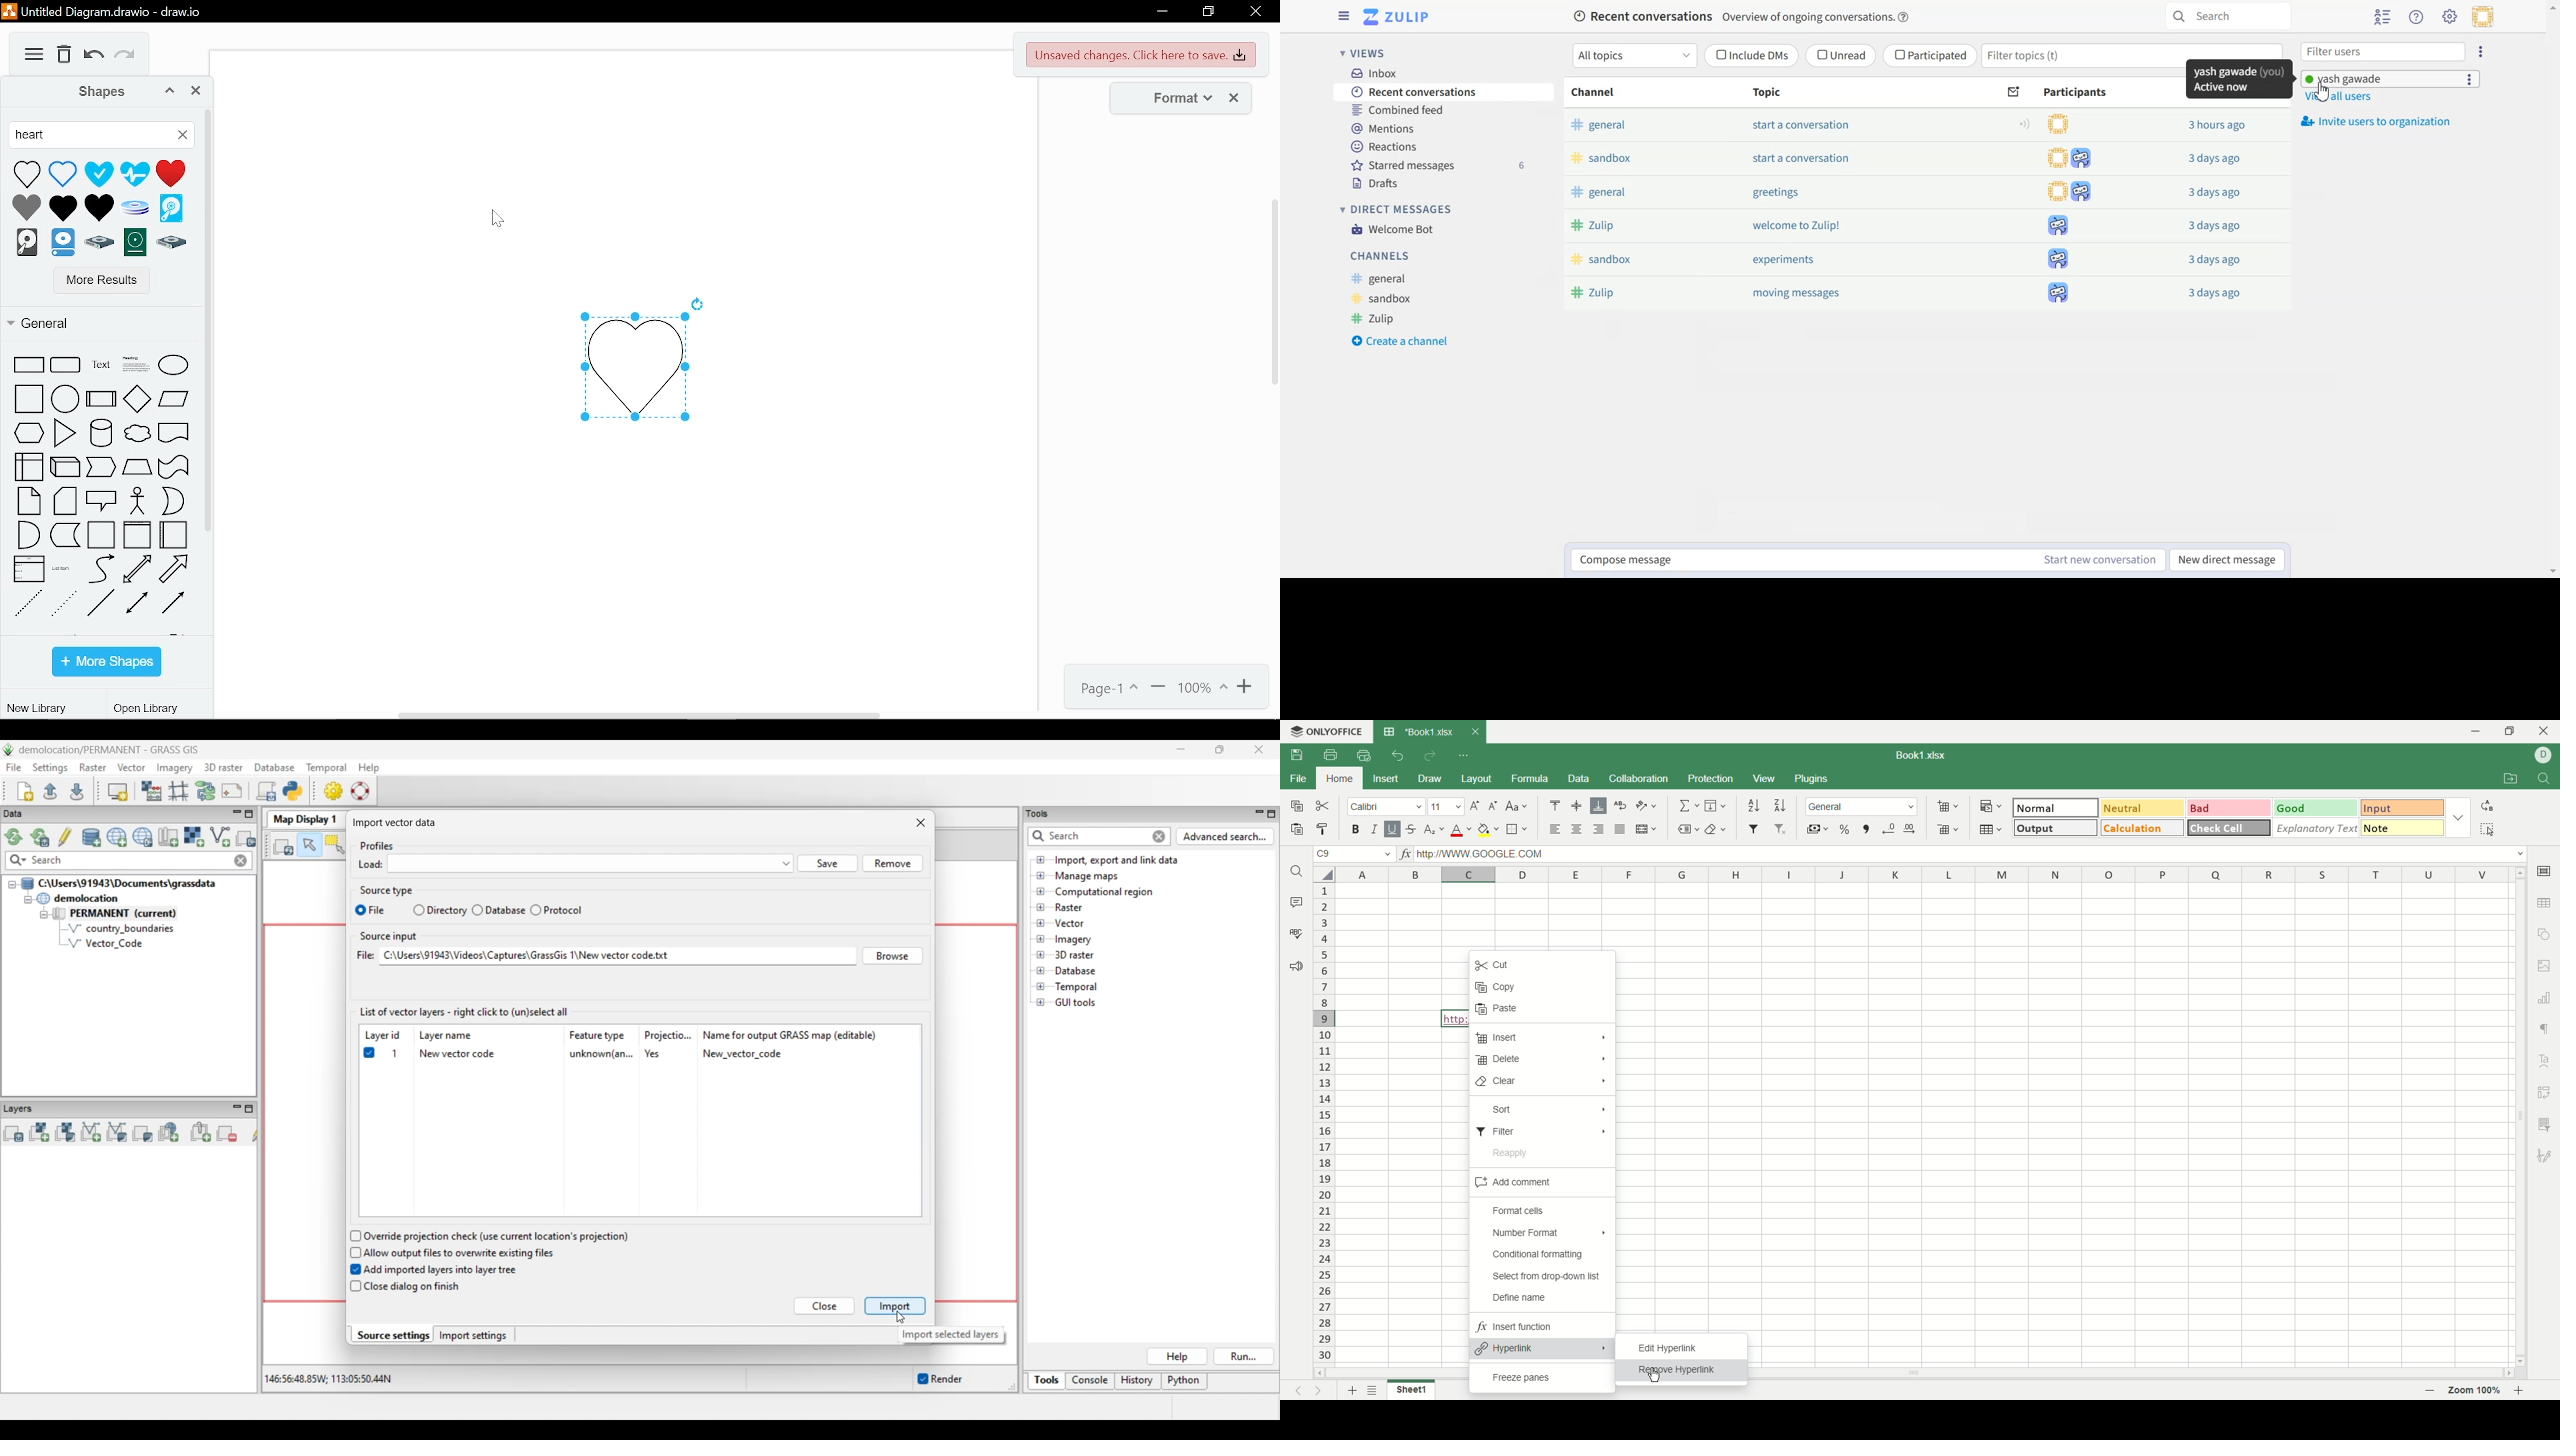  Describe the element at coordinates (1907, 829) in the screenshot. I see `increase decimal` at that location.